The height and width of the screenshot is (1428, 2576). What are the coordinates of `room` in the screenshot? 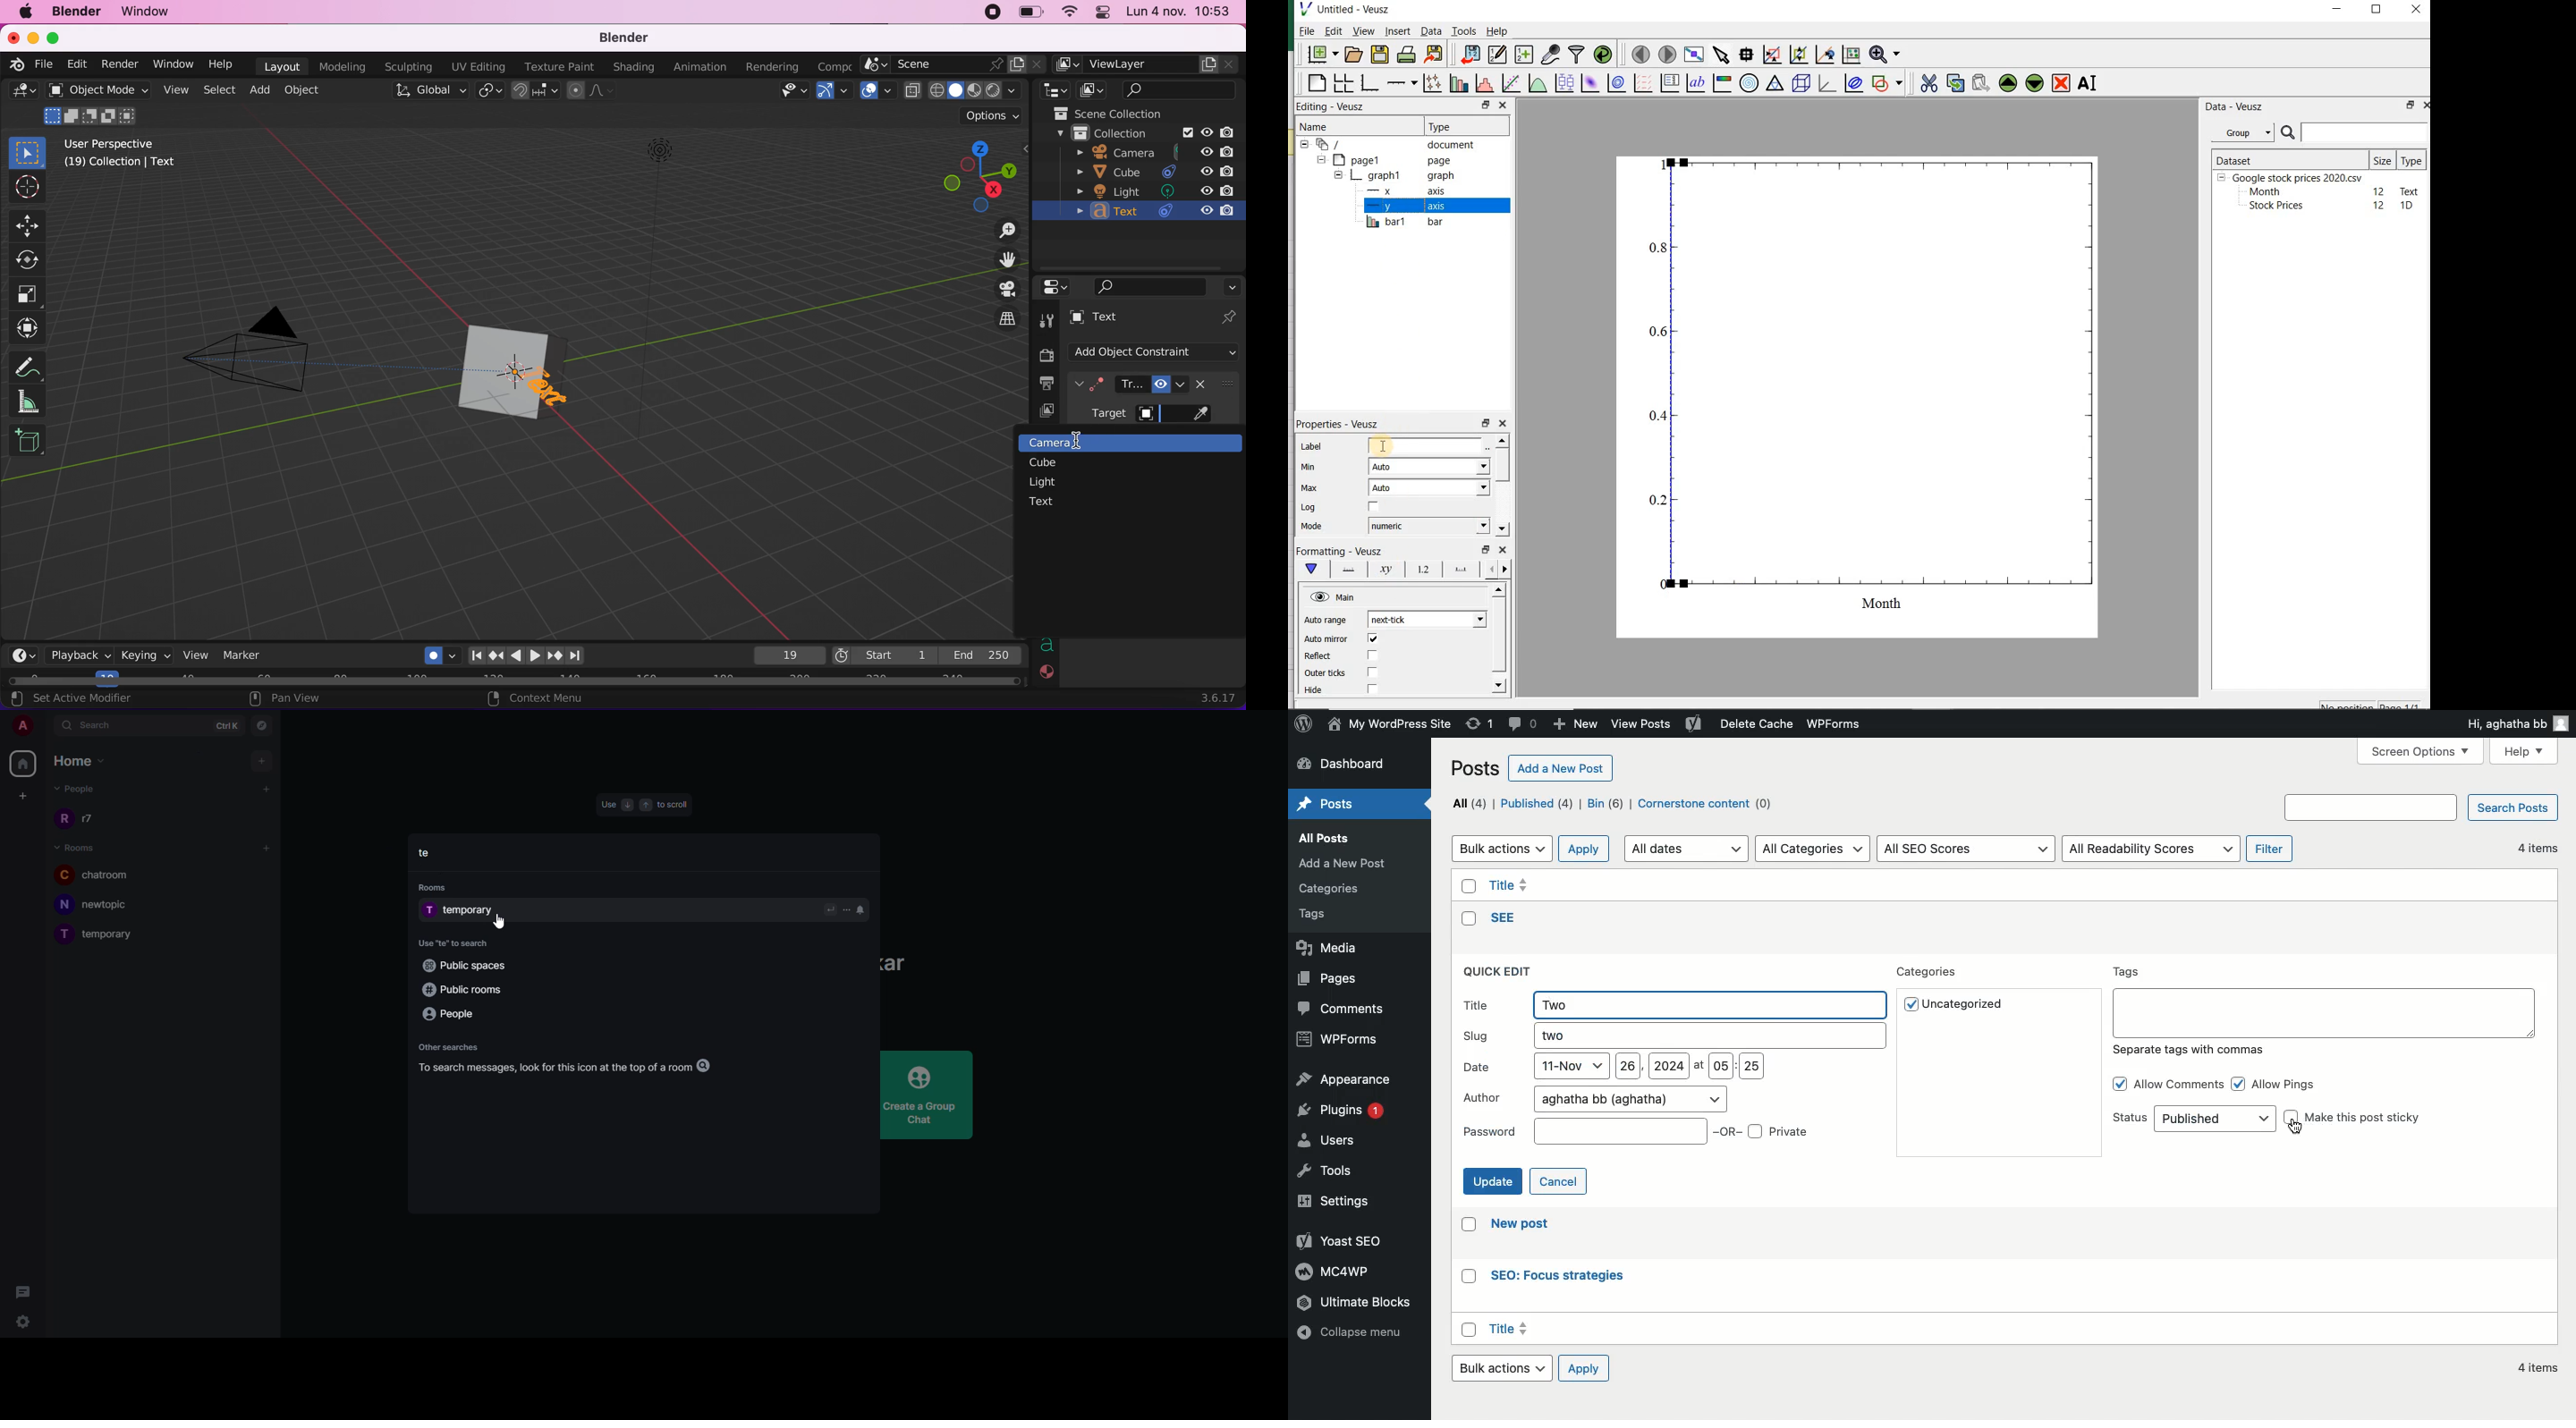 It's located at (99, 934).